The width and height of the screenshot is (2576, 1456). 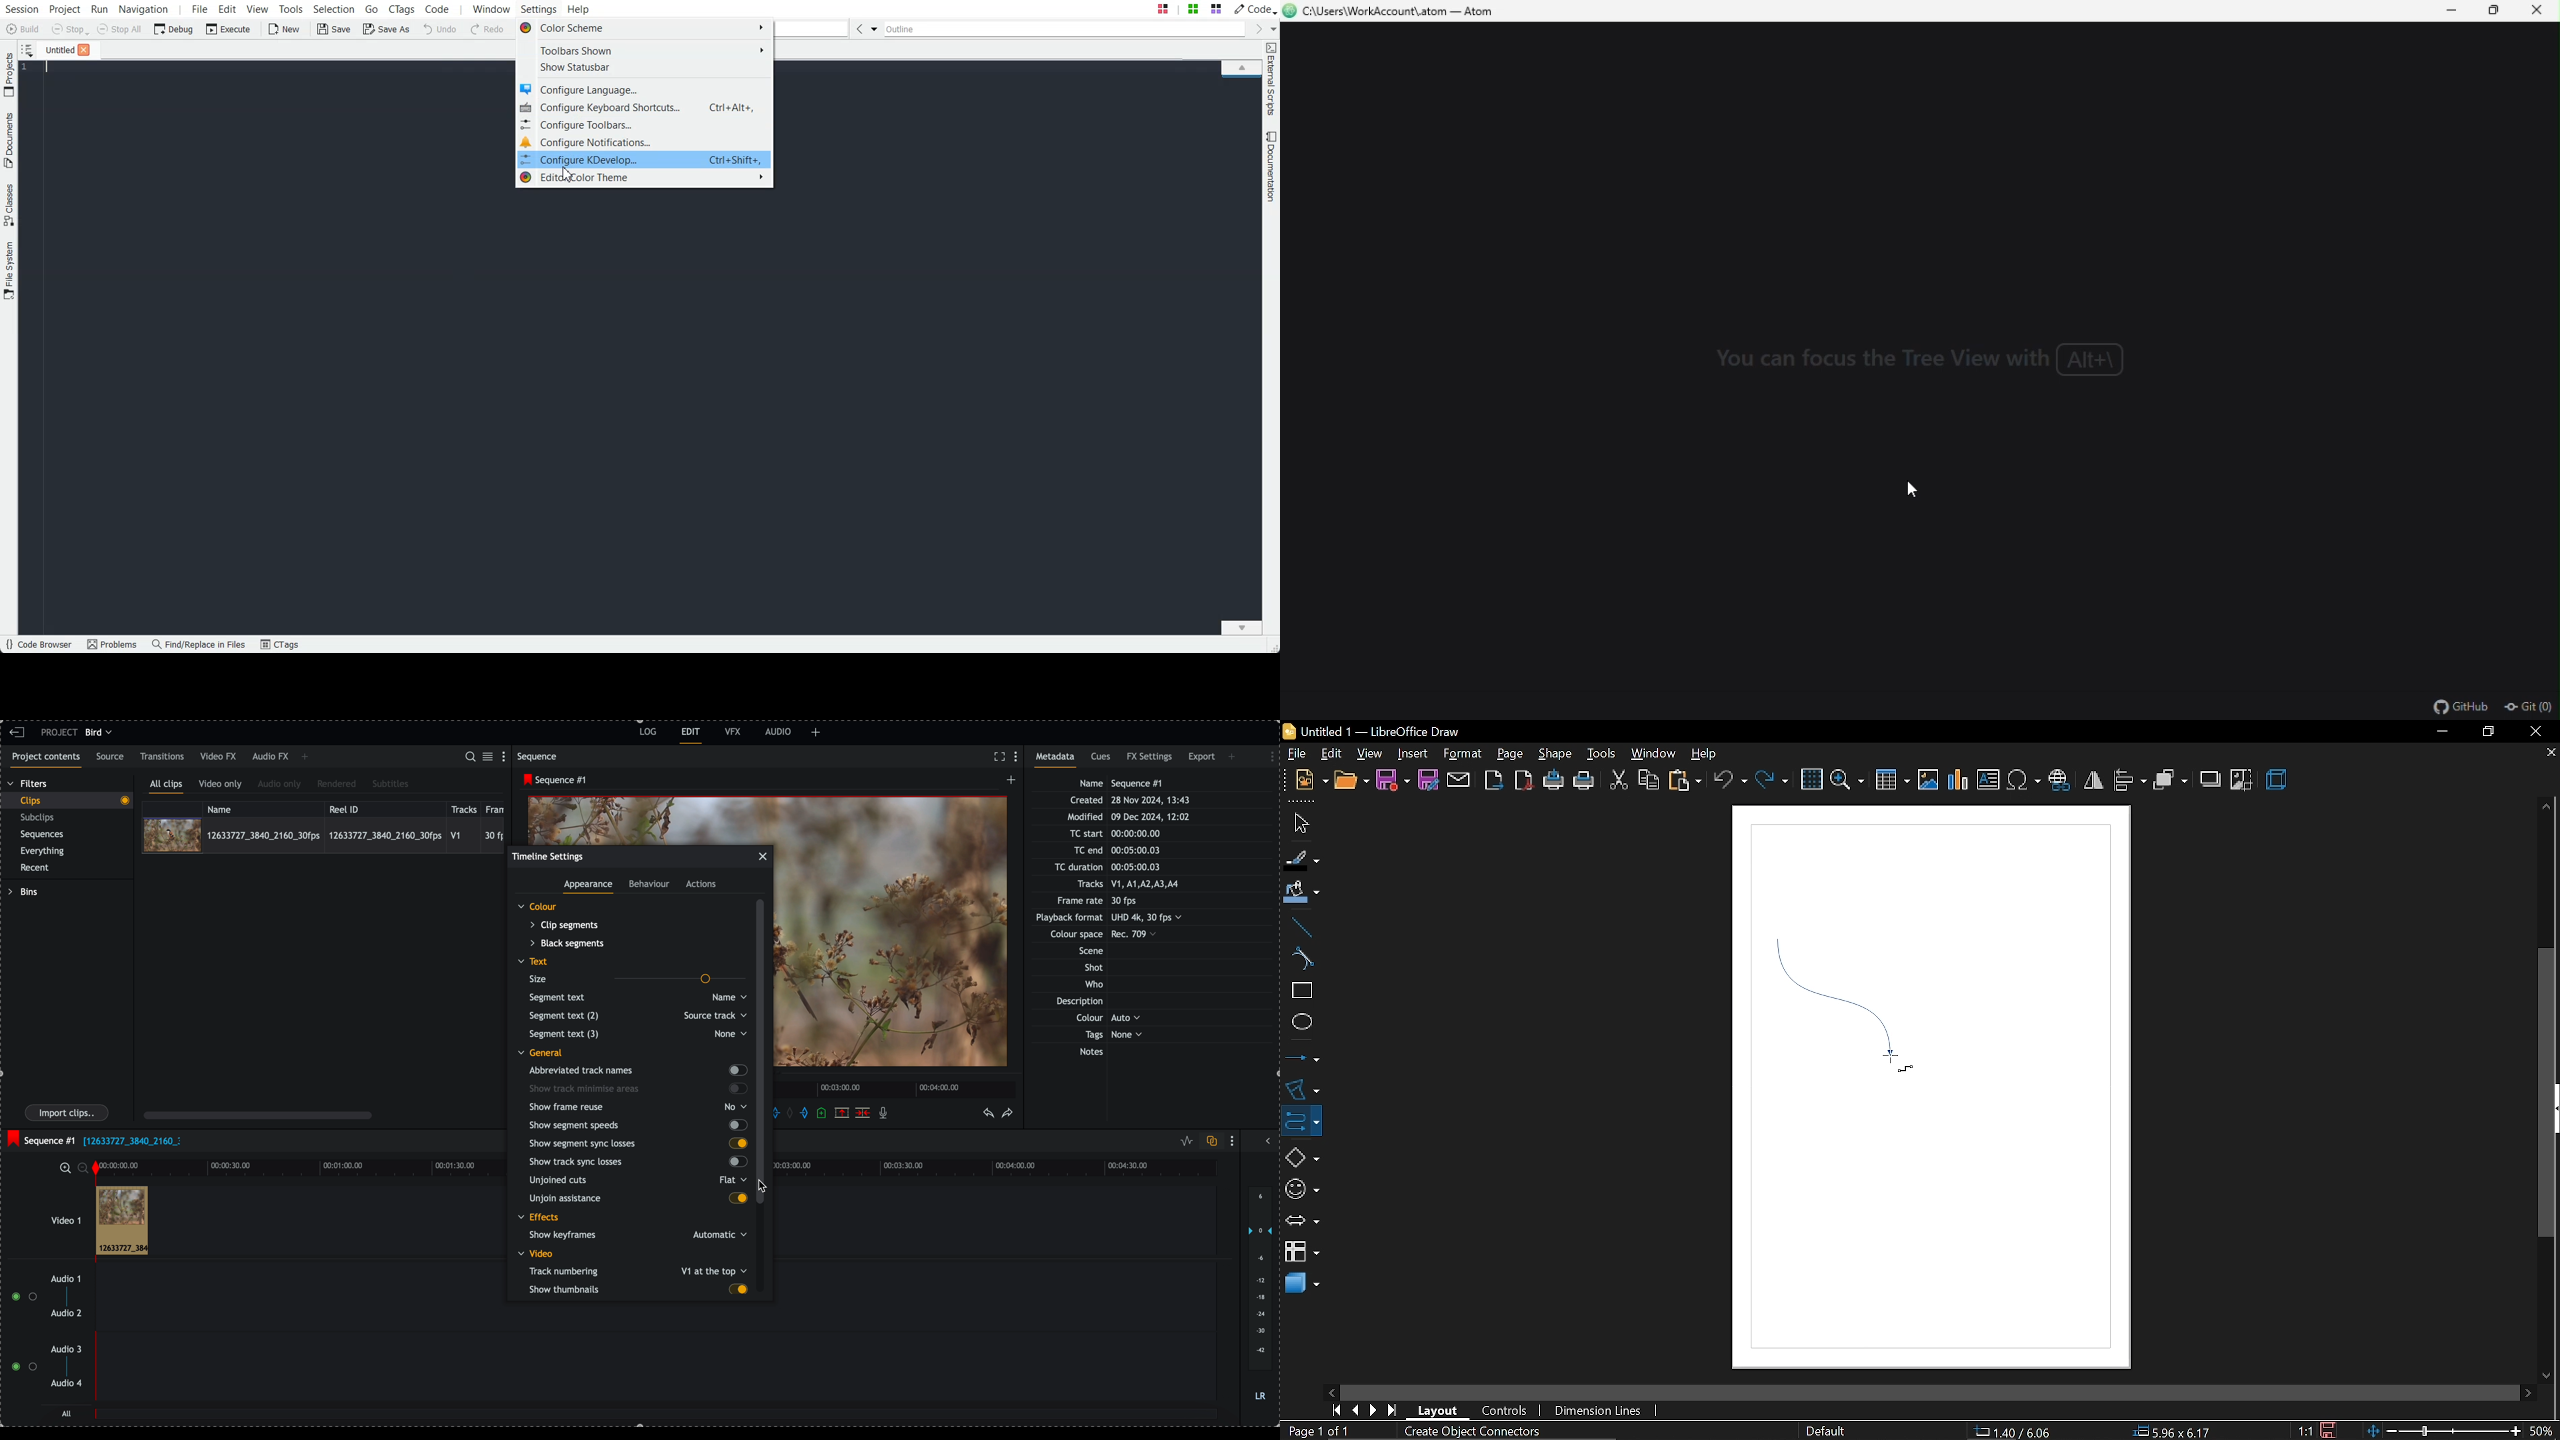 What do you see at coordinates (28, 784) in the screenshot?
I see `filters` at bounding box center [28, 784].